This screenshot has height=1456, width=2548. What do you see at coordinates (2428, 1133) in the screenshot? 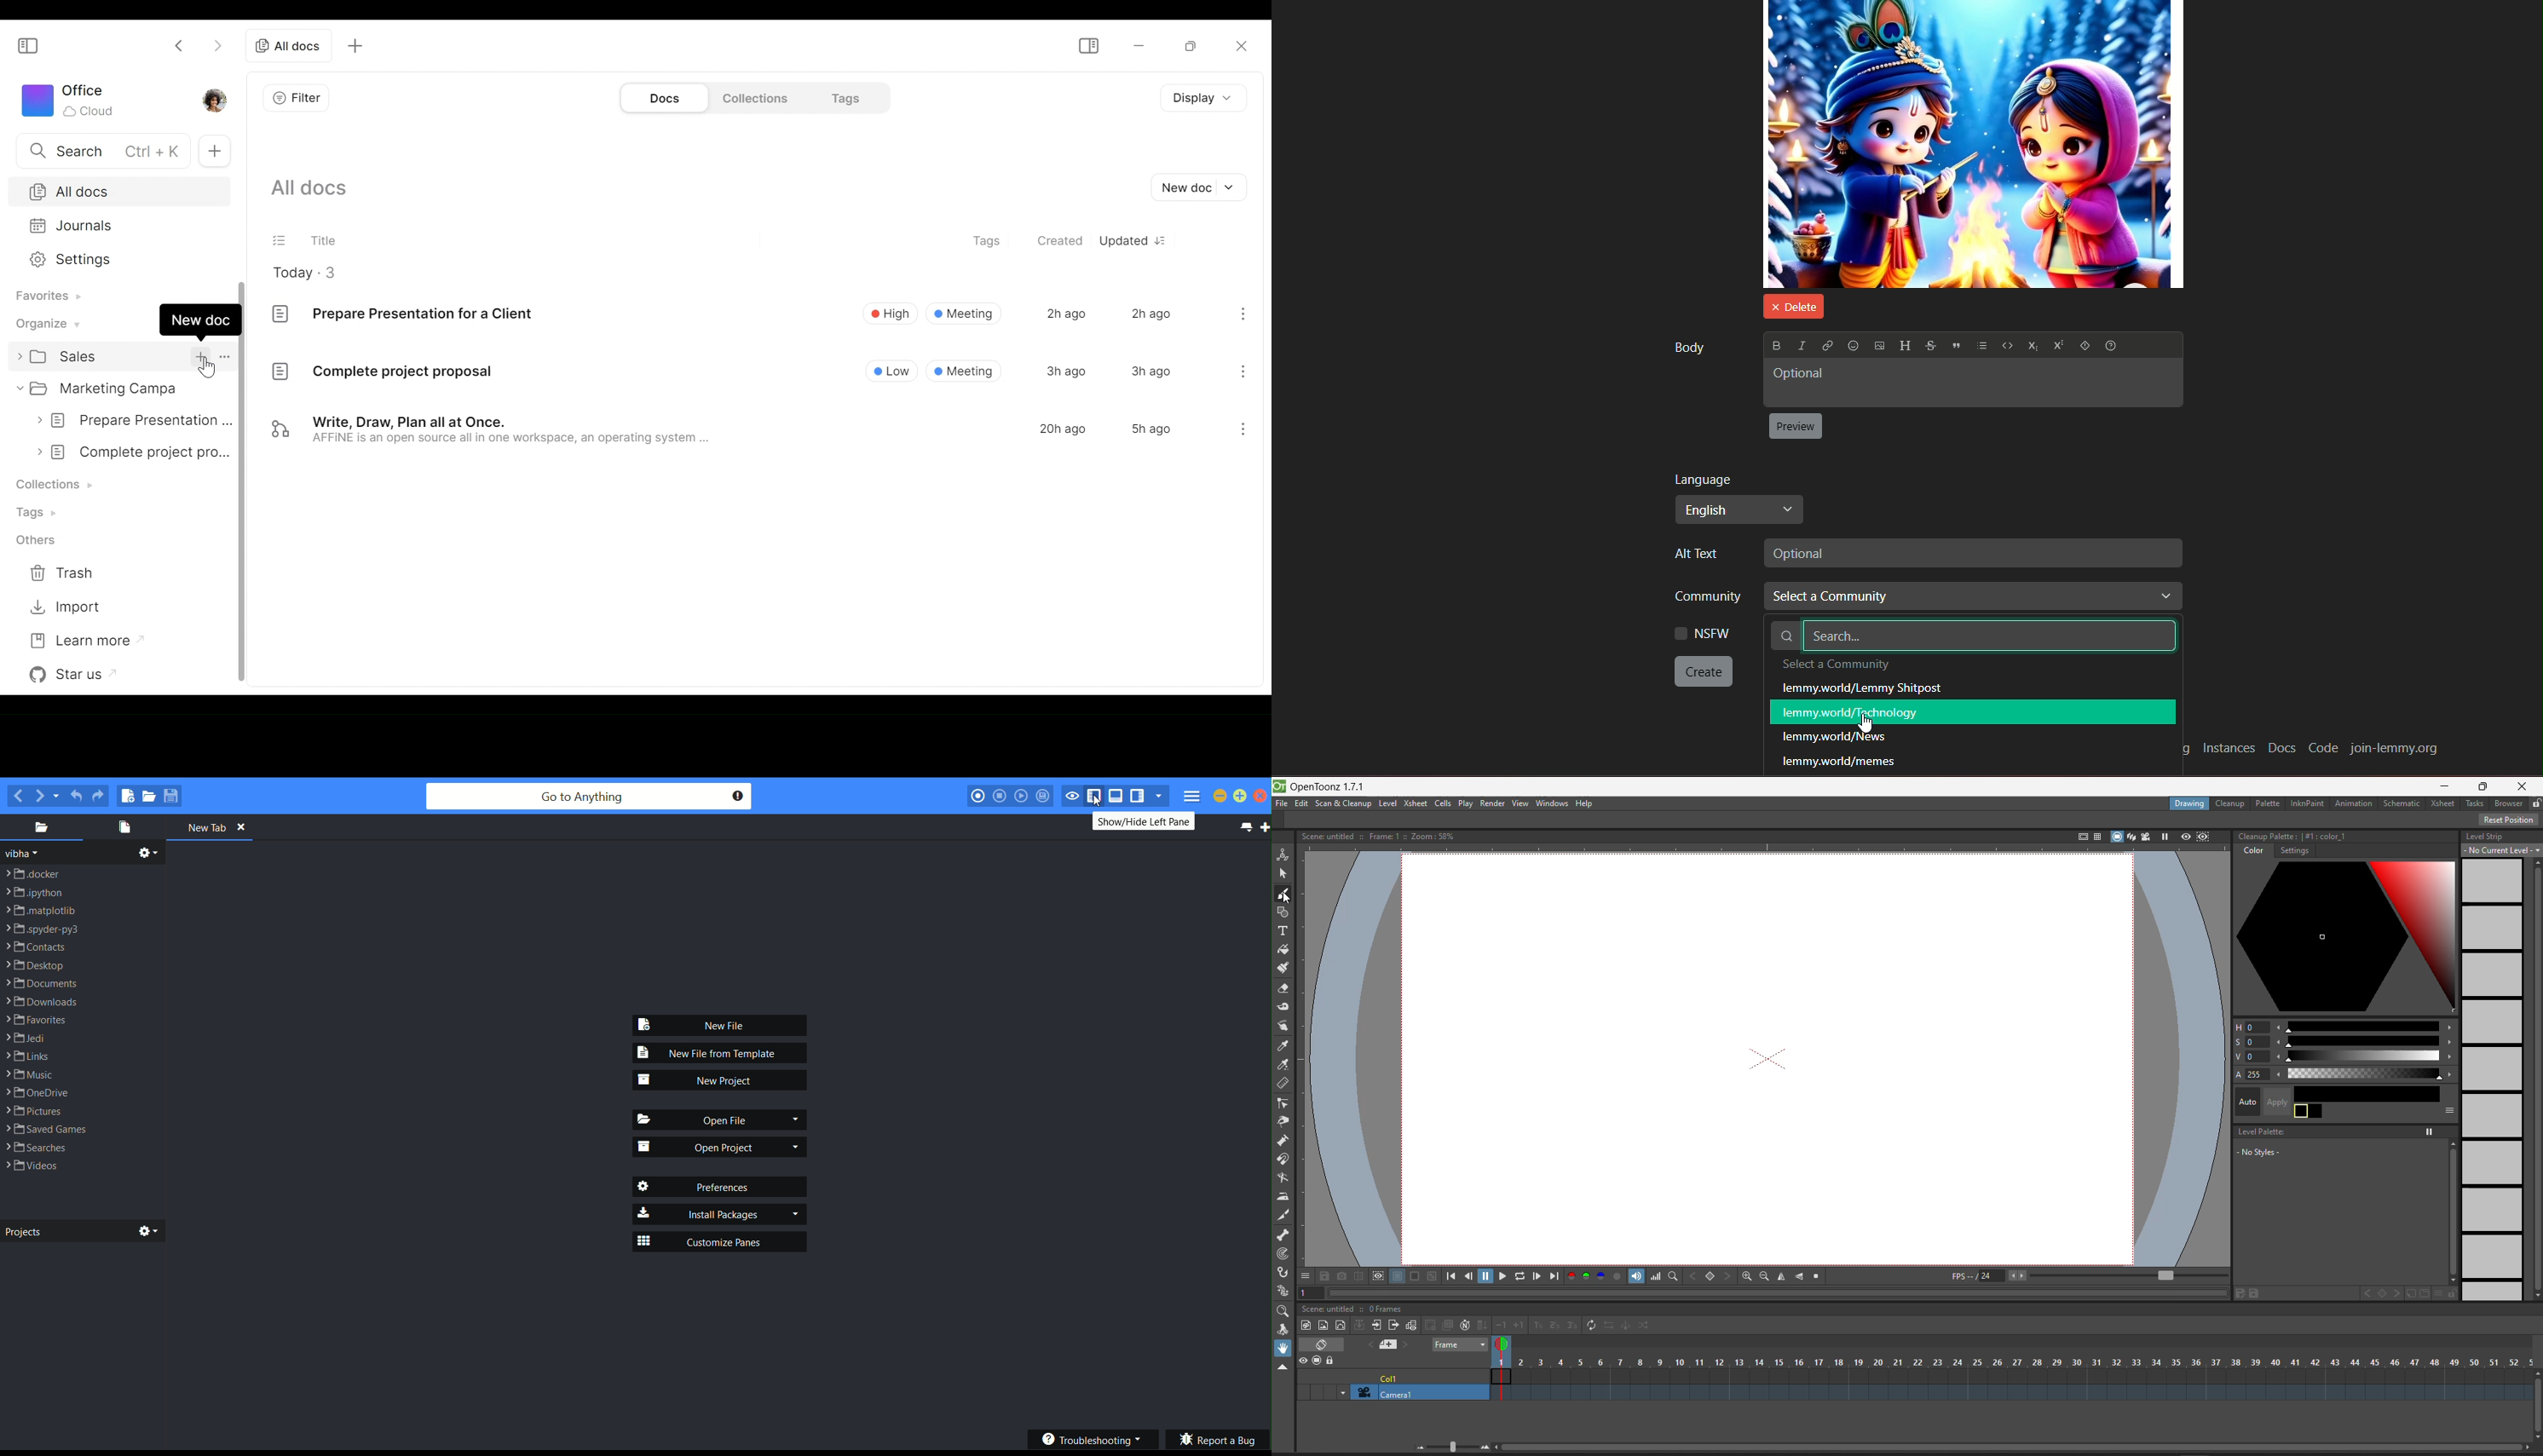
I see `freeze` at bounding box center [2428, 1133].